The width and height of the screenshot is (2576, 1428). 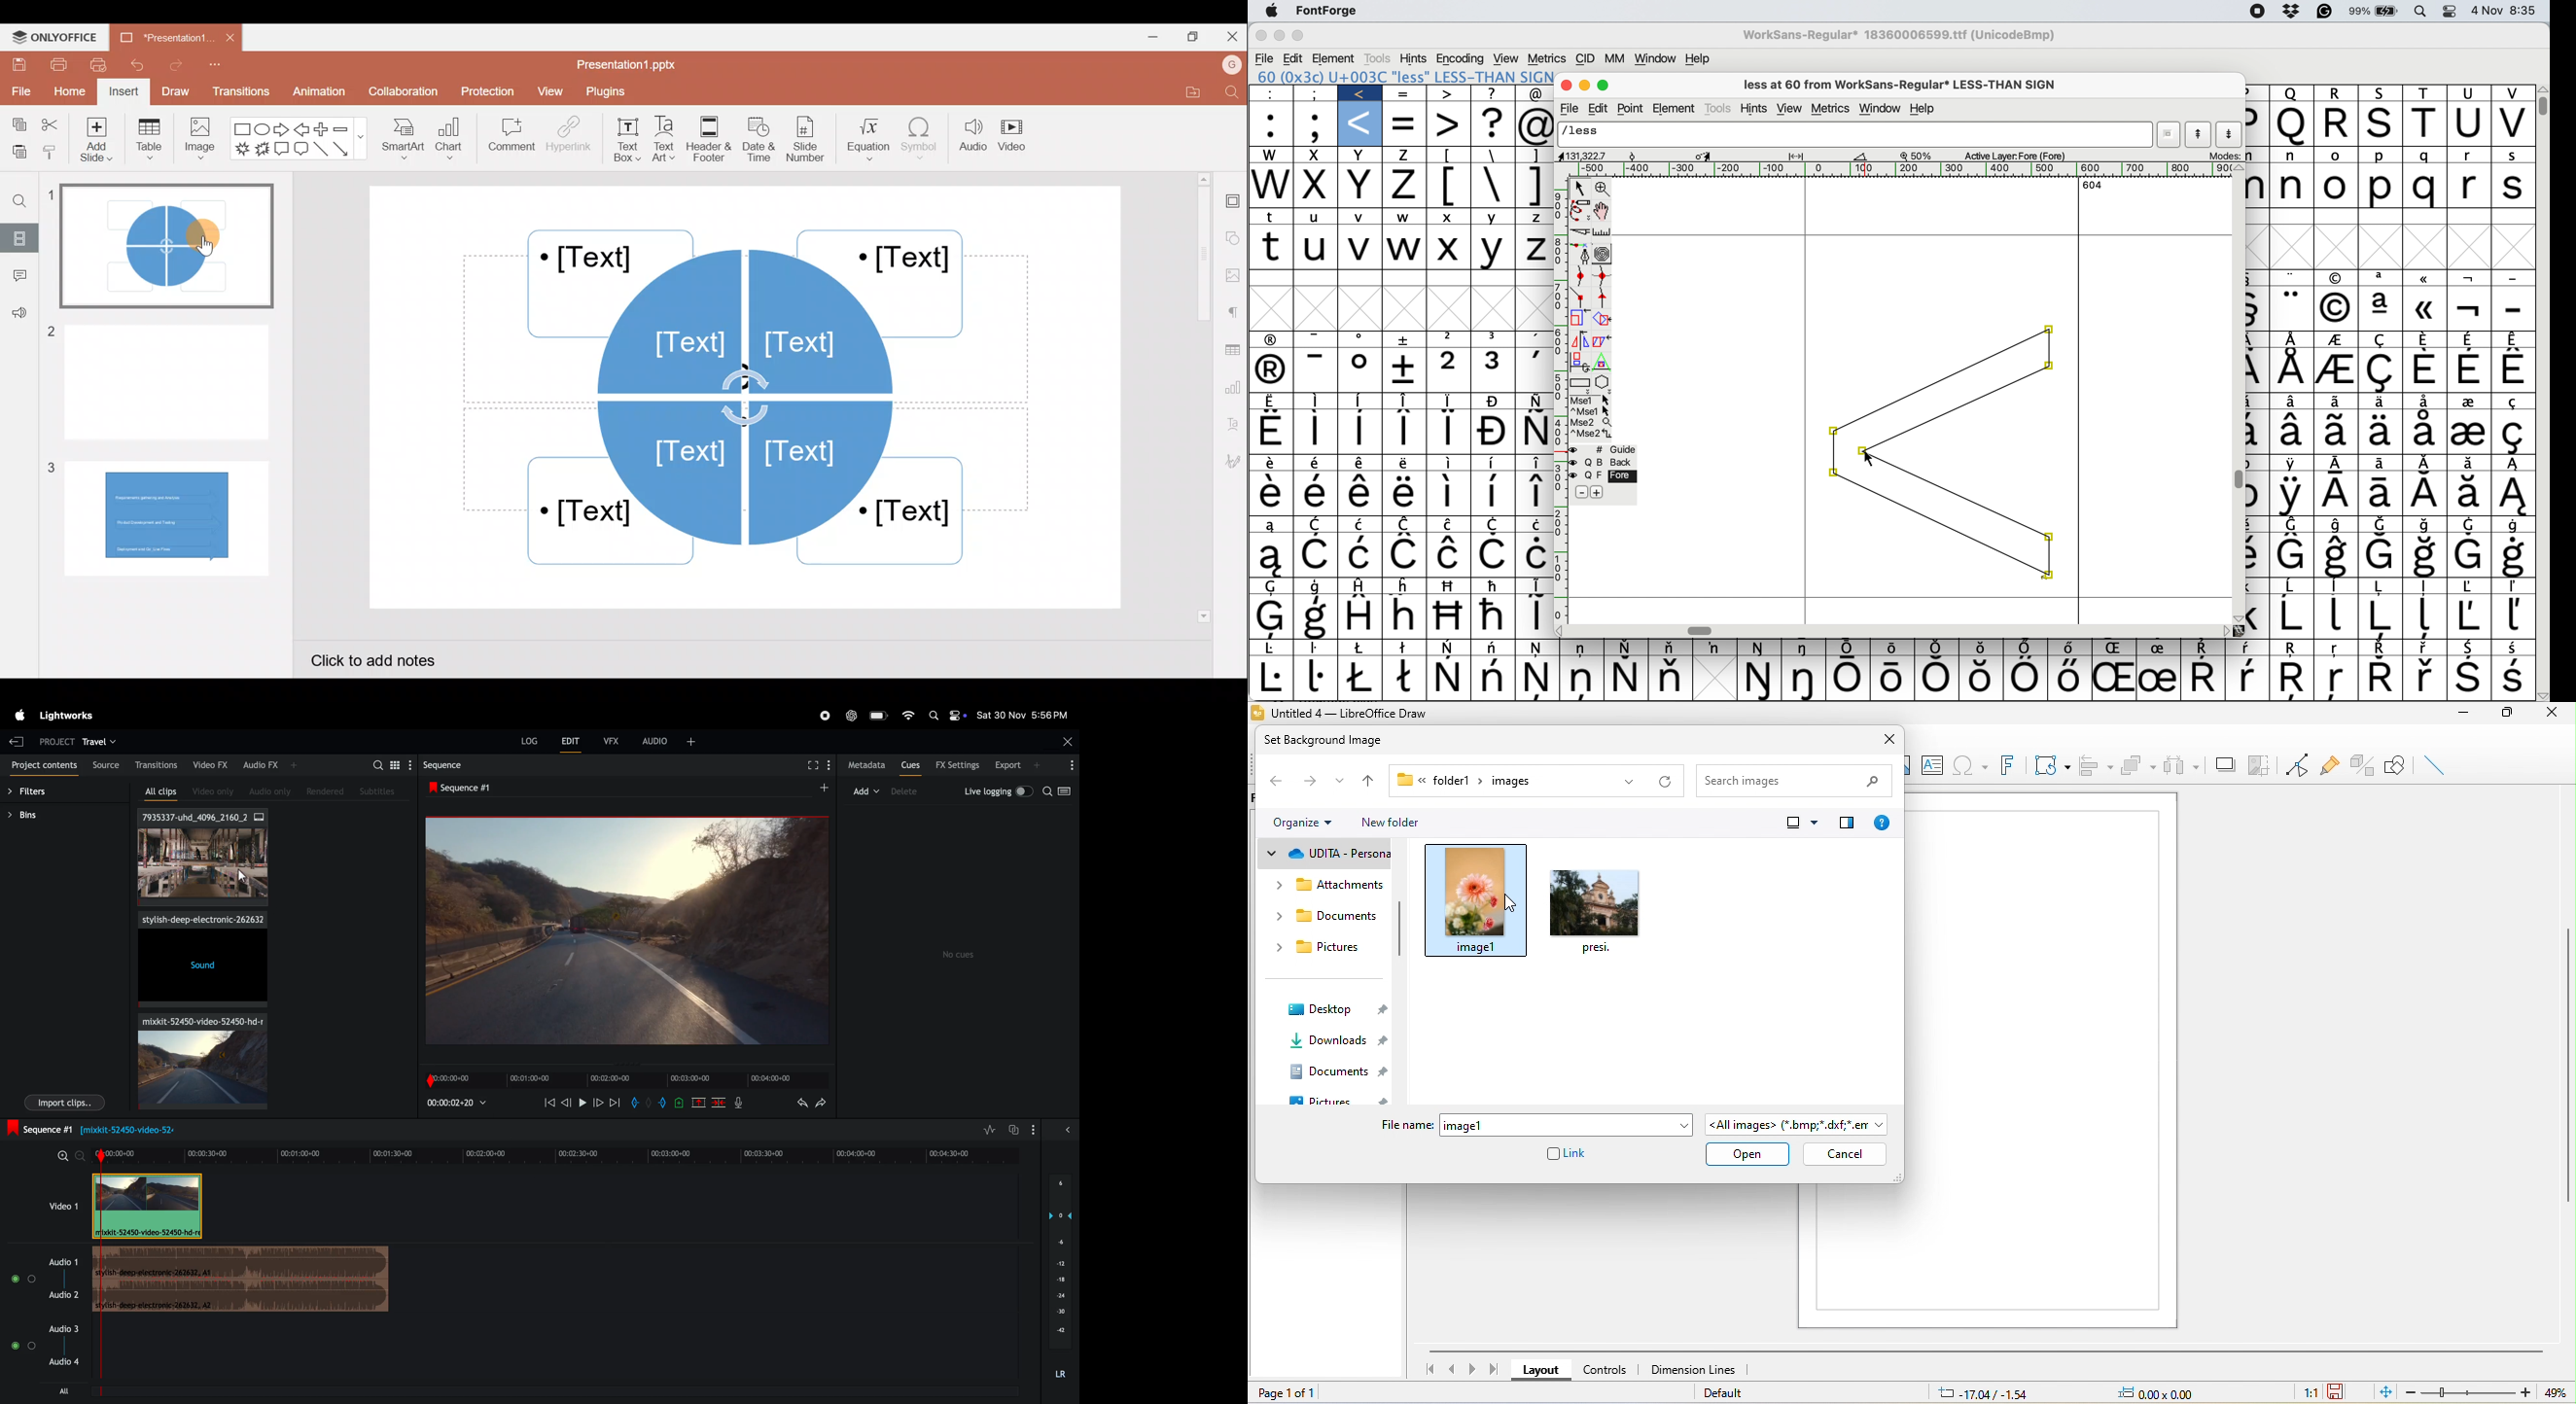 I want to click on toggle audio track sync, so click(x=1016, y=1128).